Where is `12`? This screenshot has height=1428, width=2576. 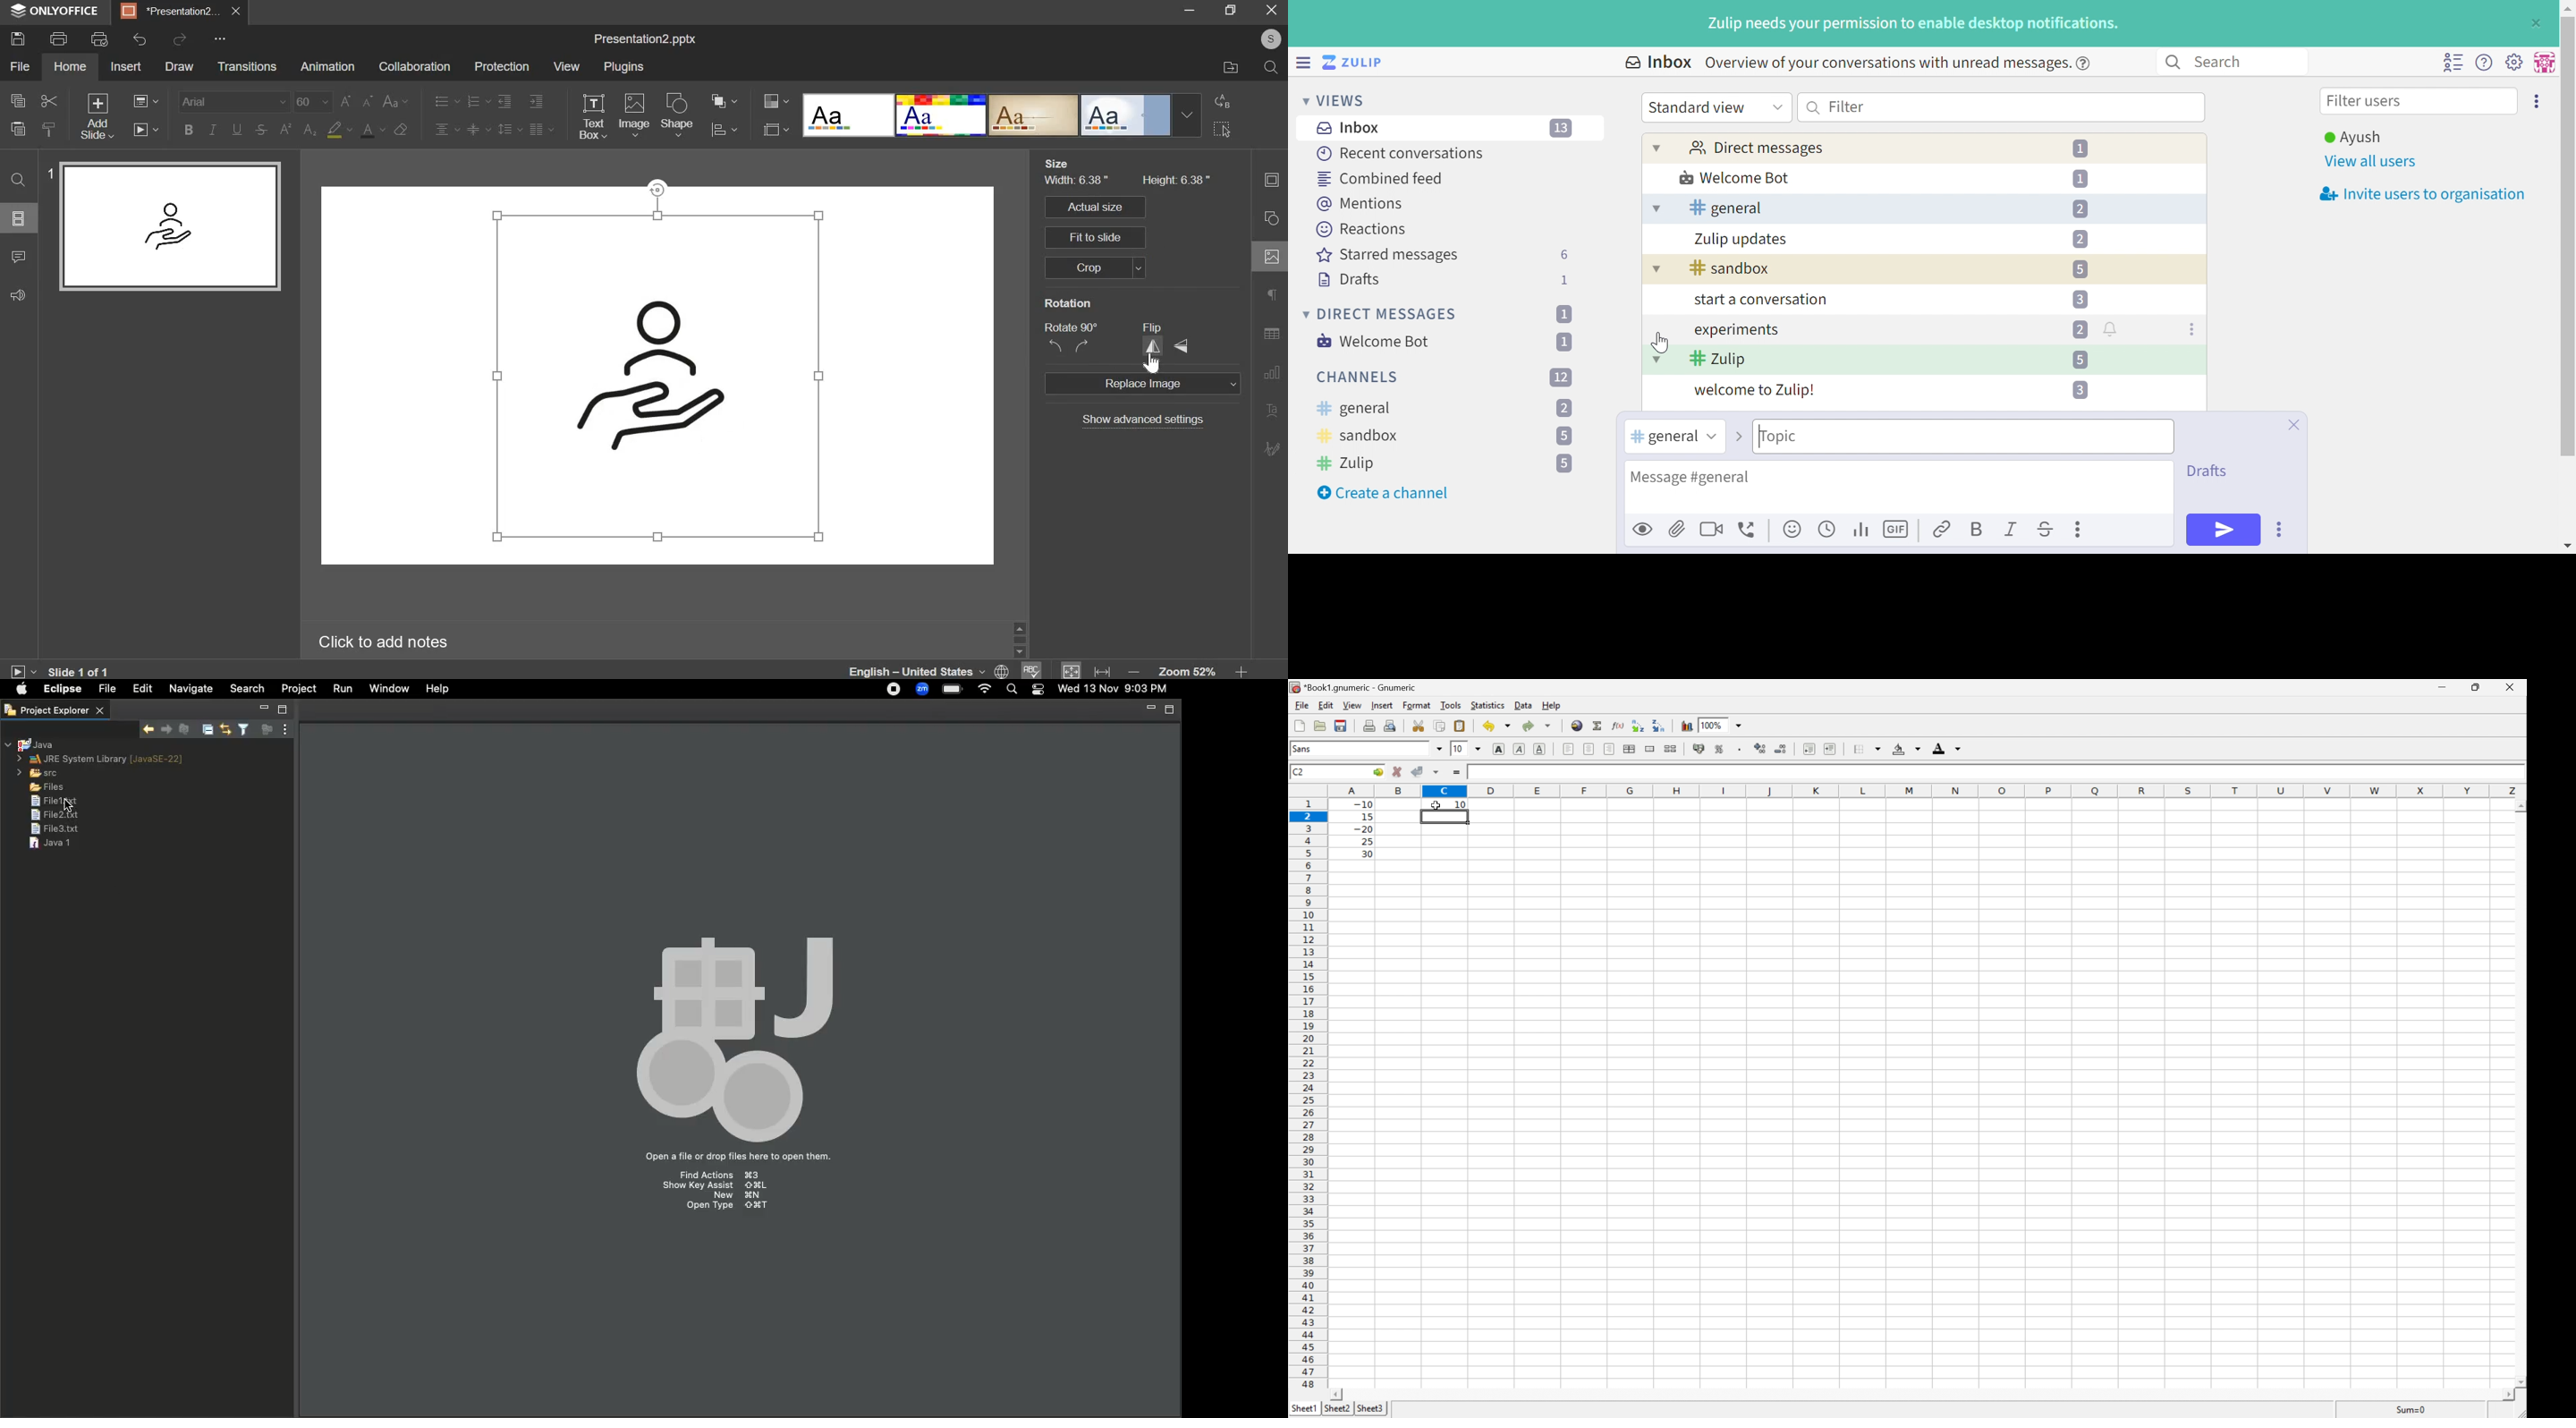 12 is located at coordinates (1561, 376).